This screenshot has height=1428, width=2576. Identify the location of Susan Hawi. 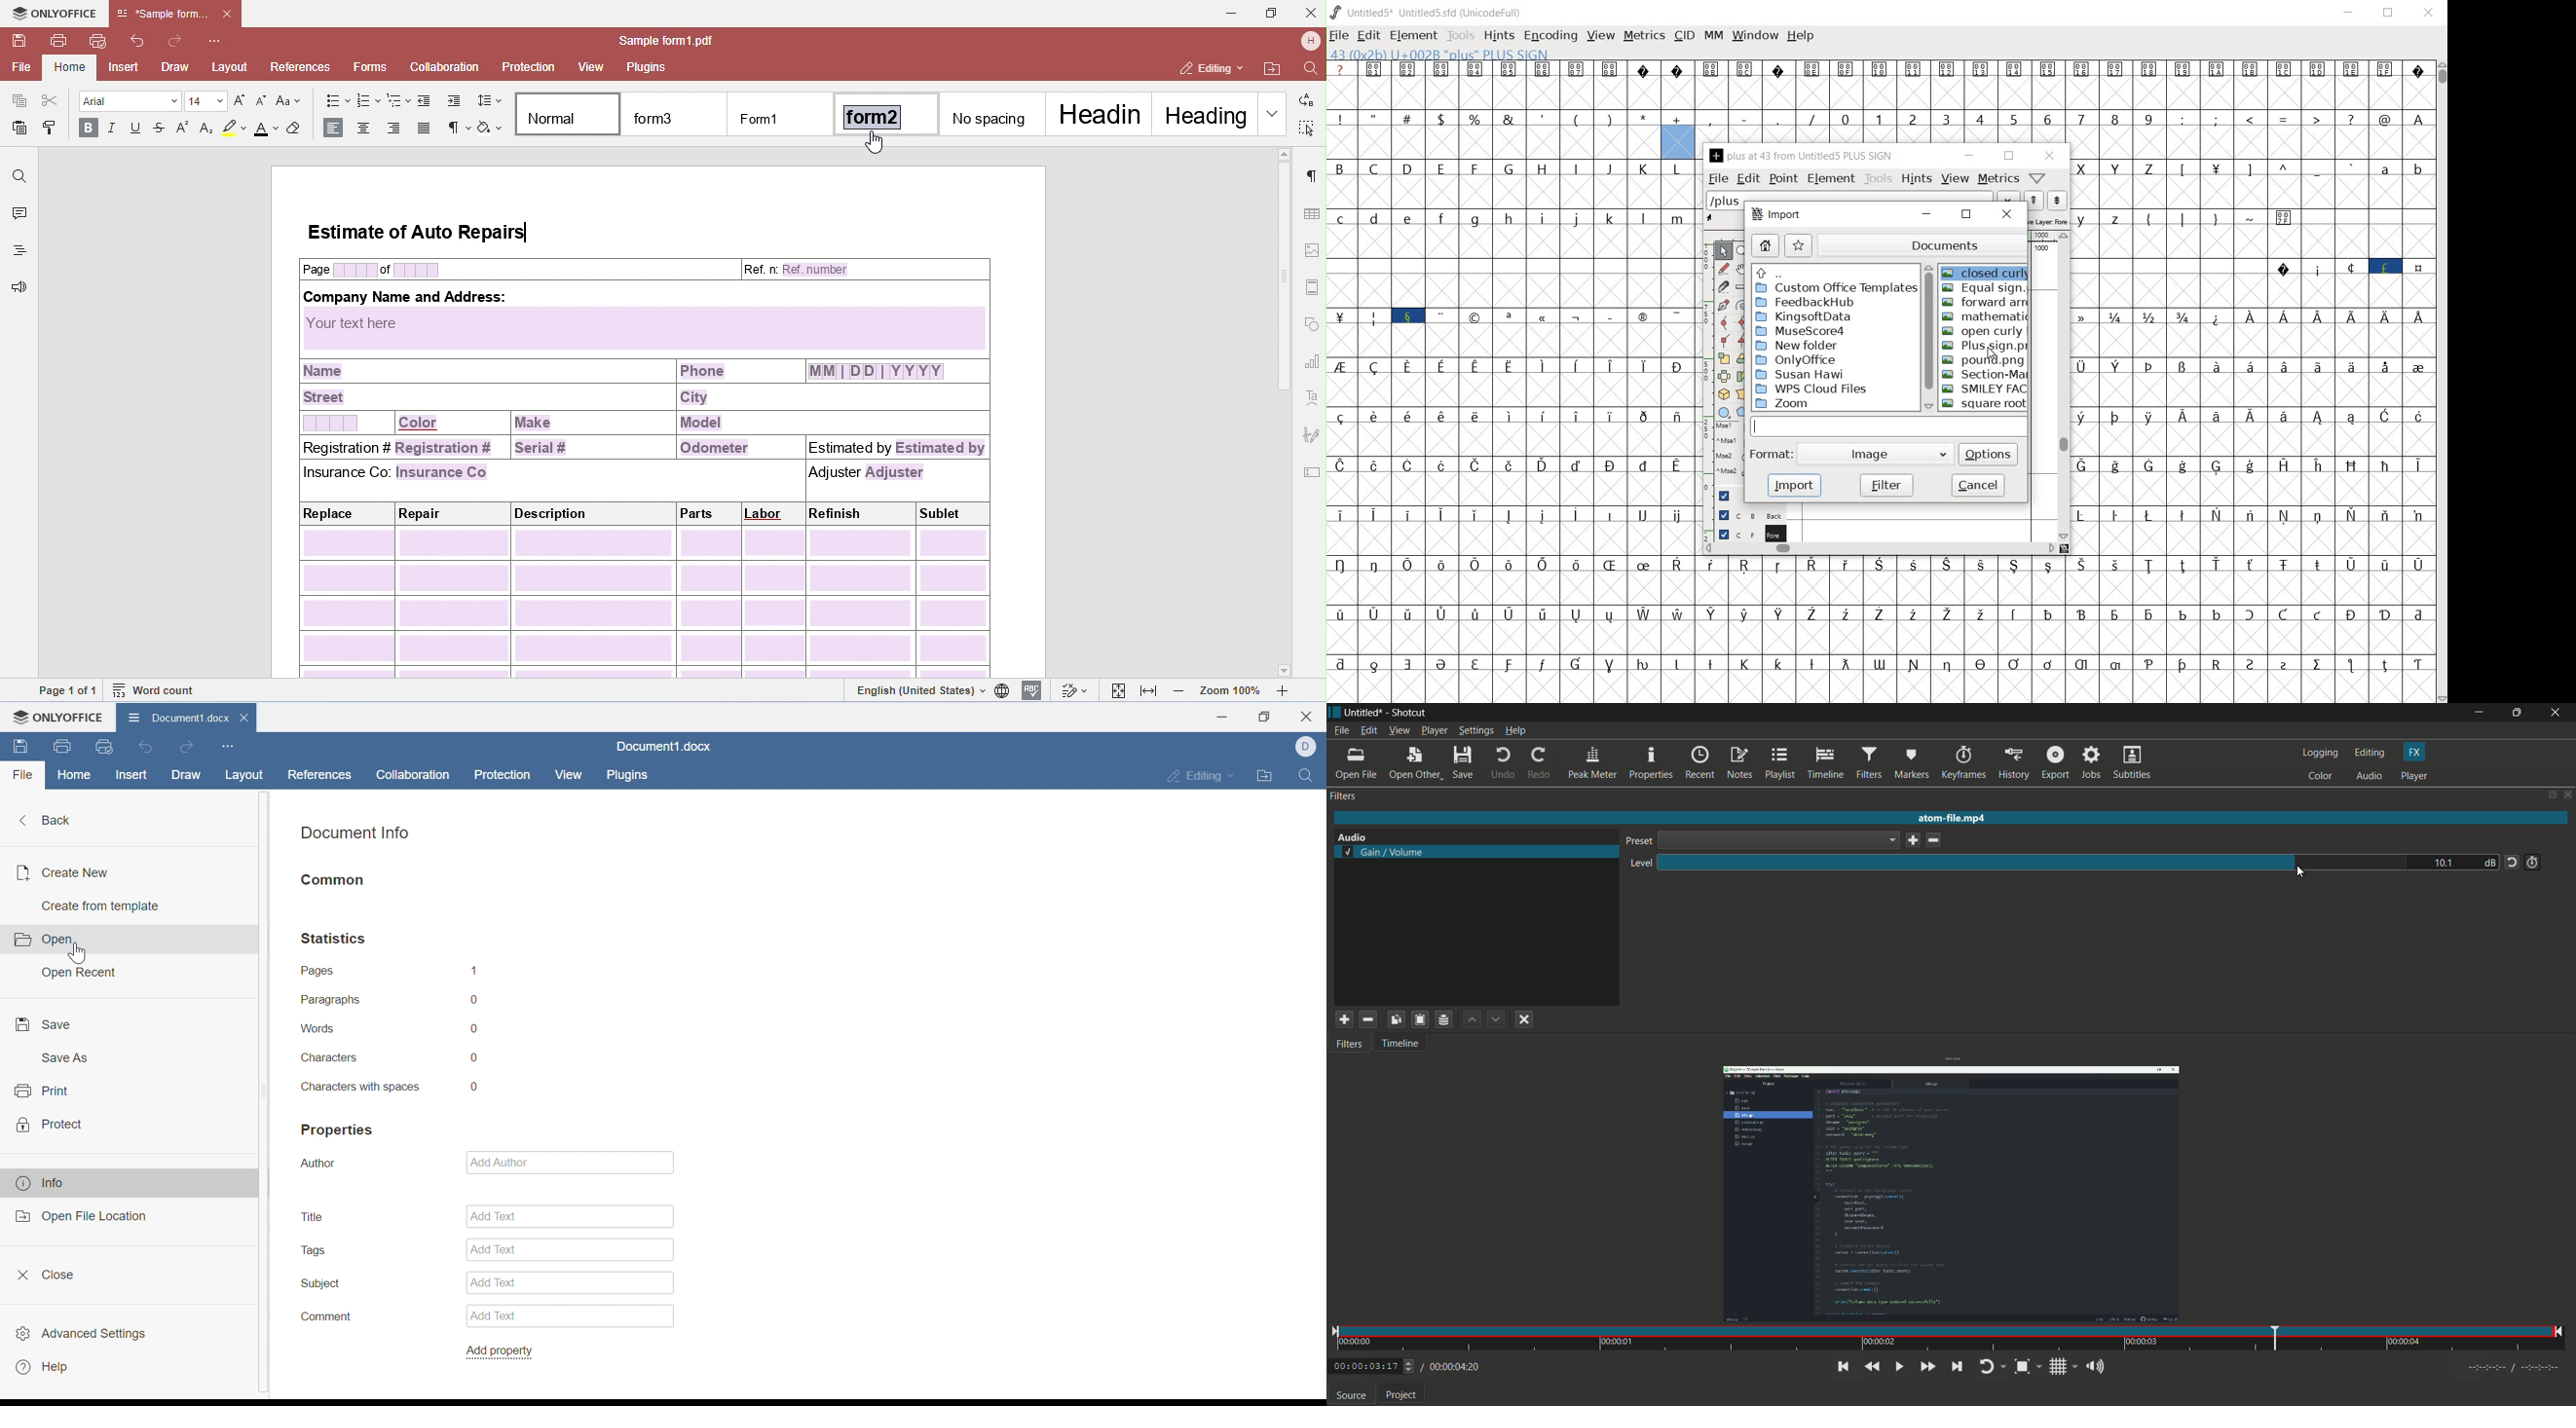
(1803, 374).